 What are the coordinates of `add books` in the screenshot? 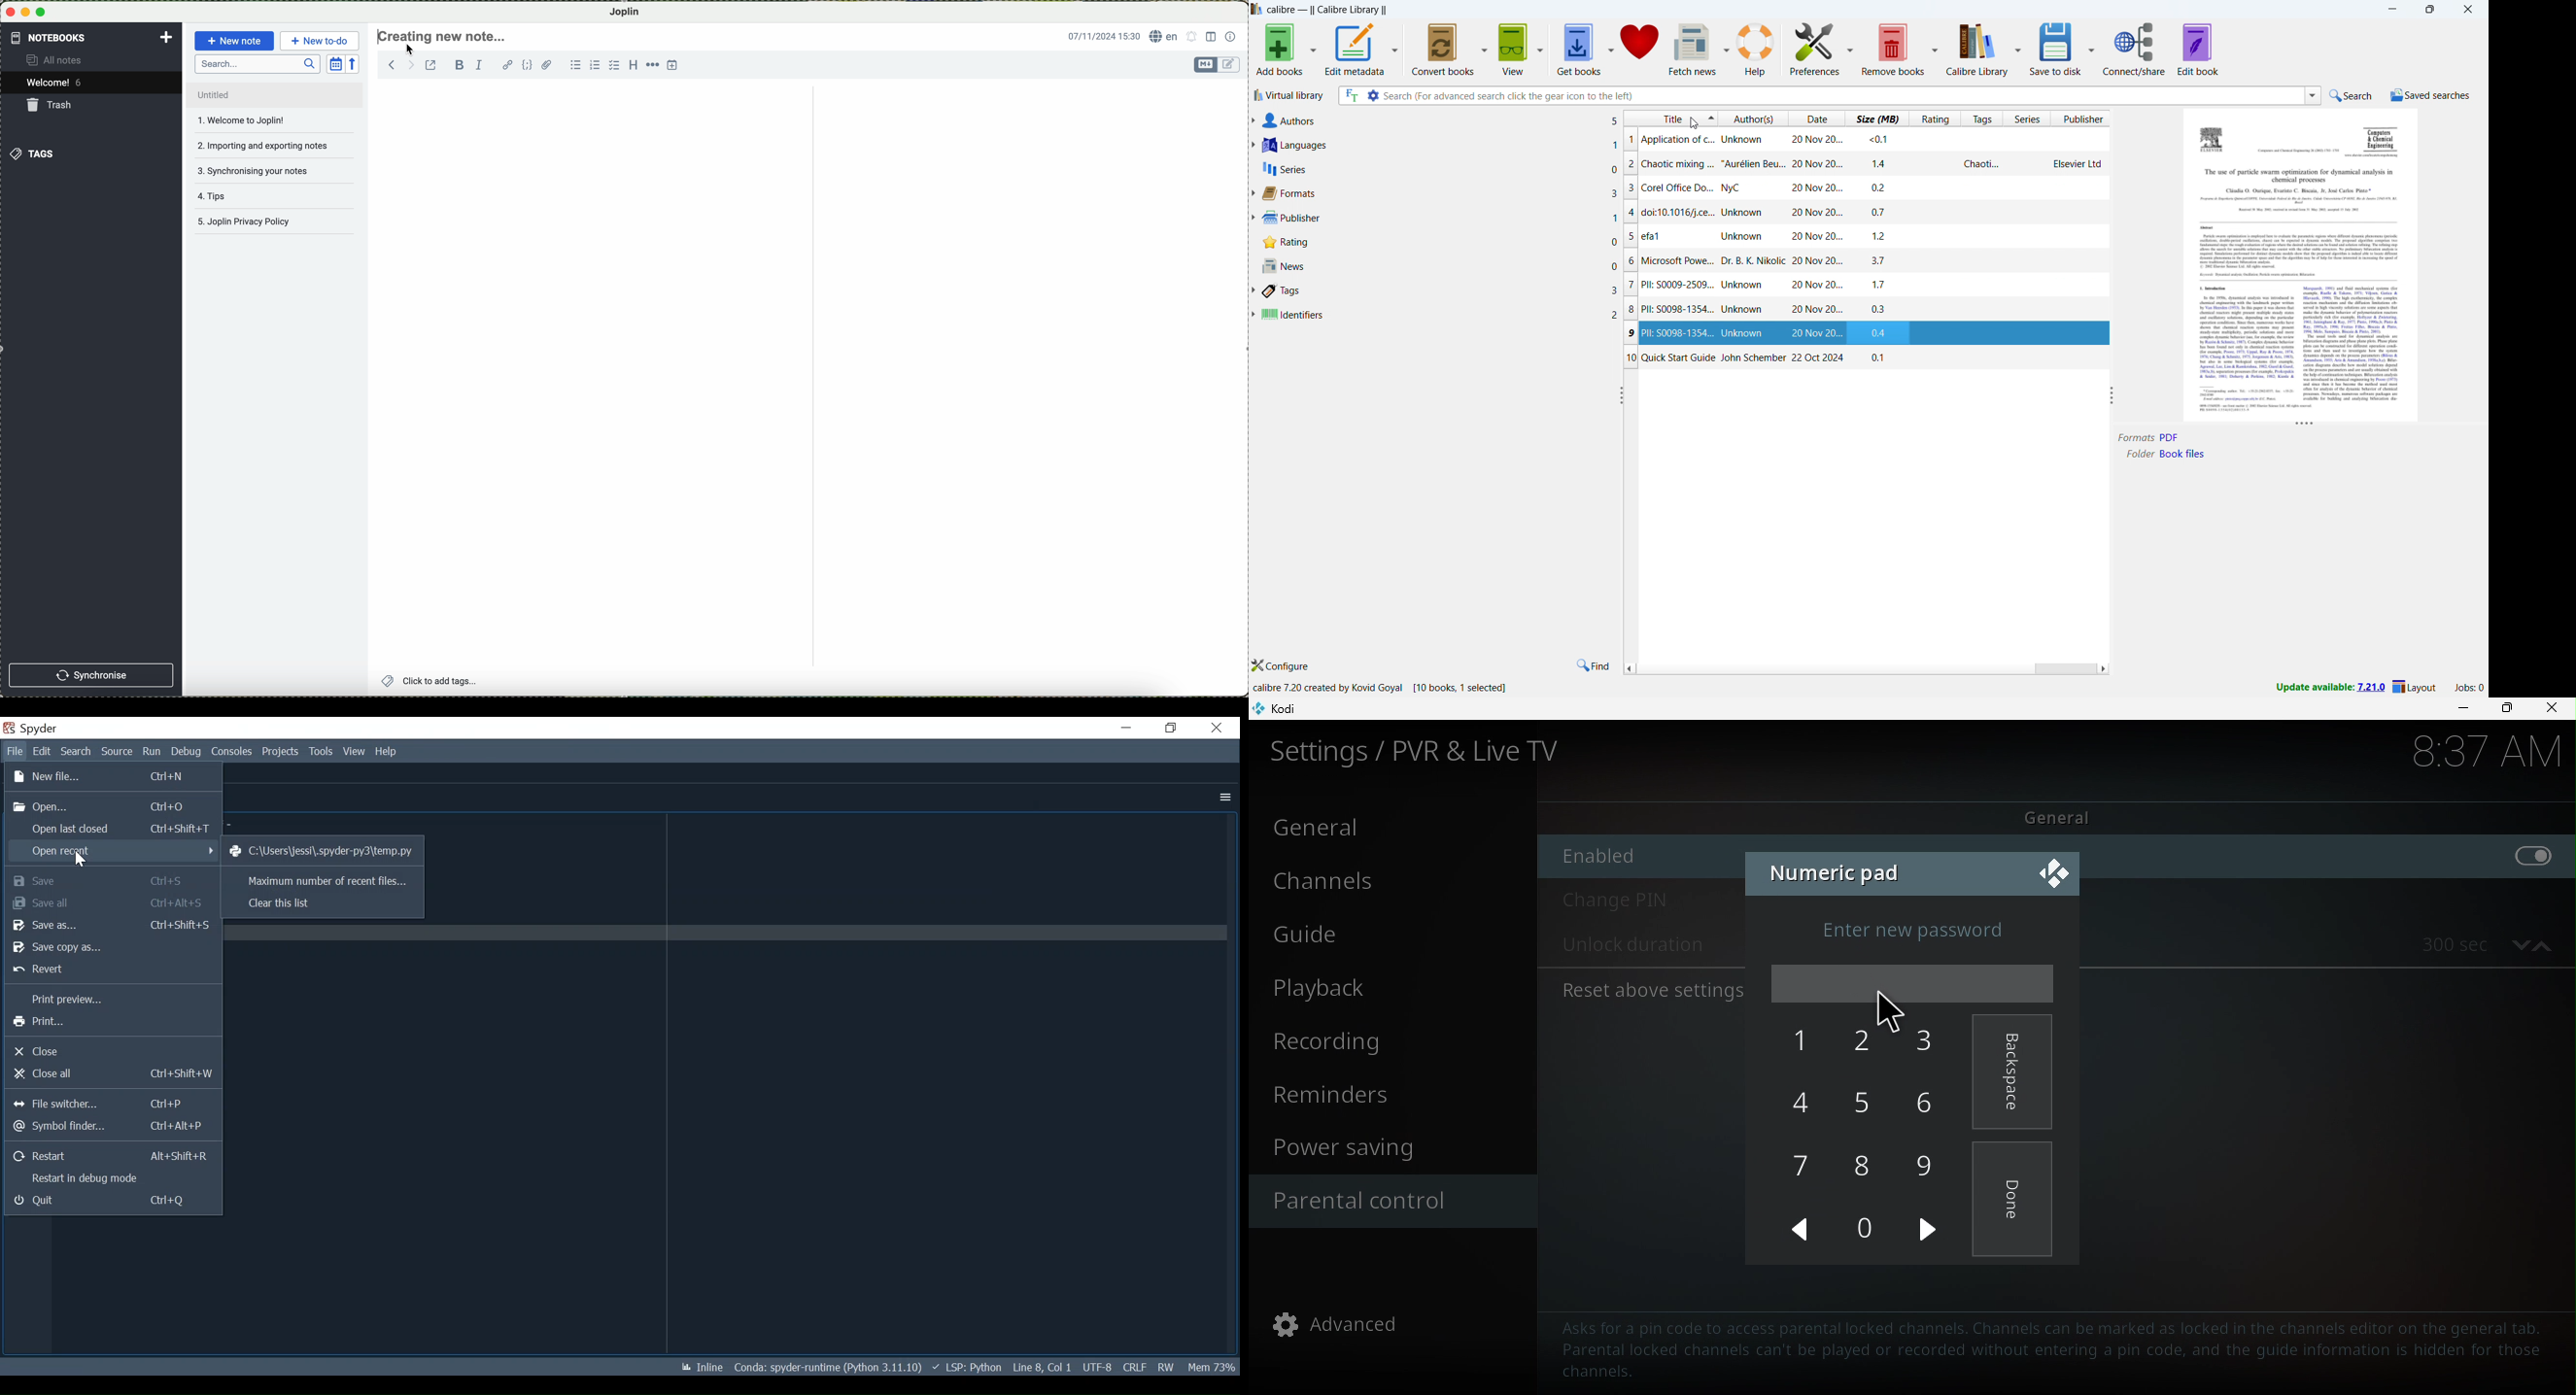 It's located at (1277, 51).